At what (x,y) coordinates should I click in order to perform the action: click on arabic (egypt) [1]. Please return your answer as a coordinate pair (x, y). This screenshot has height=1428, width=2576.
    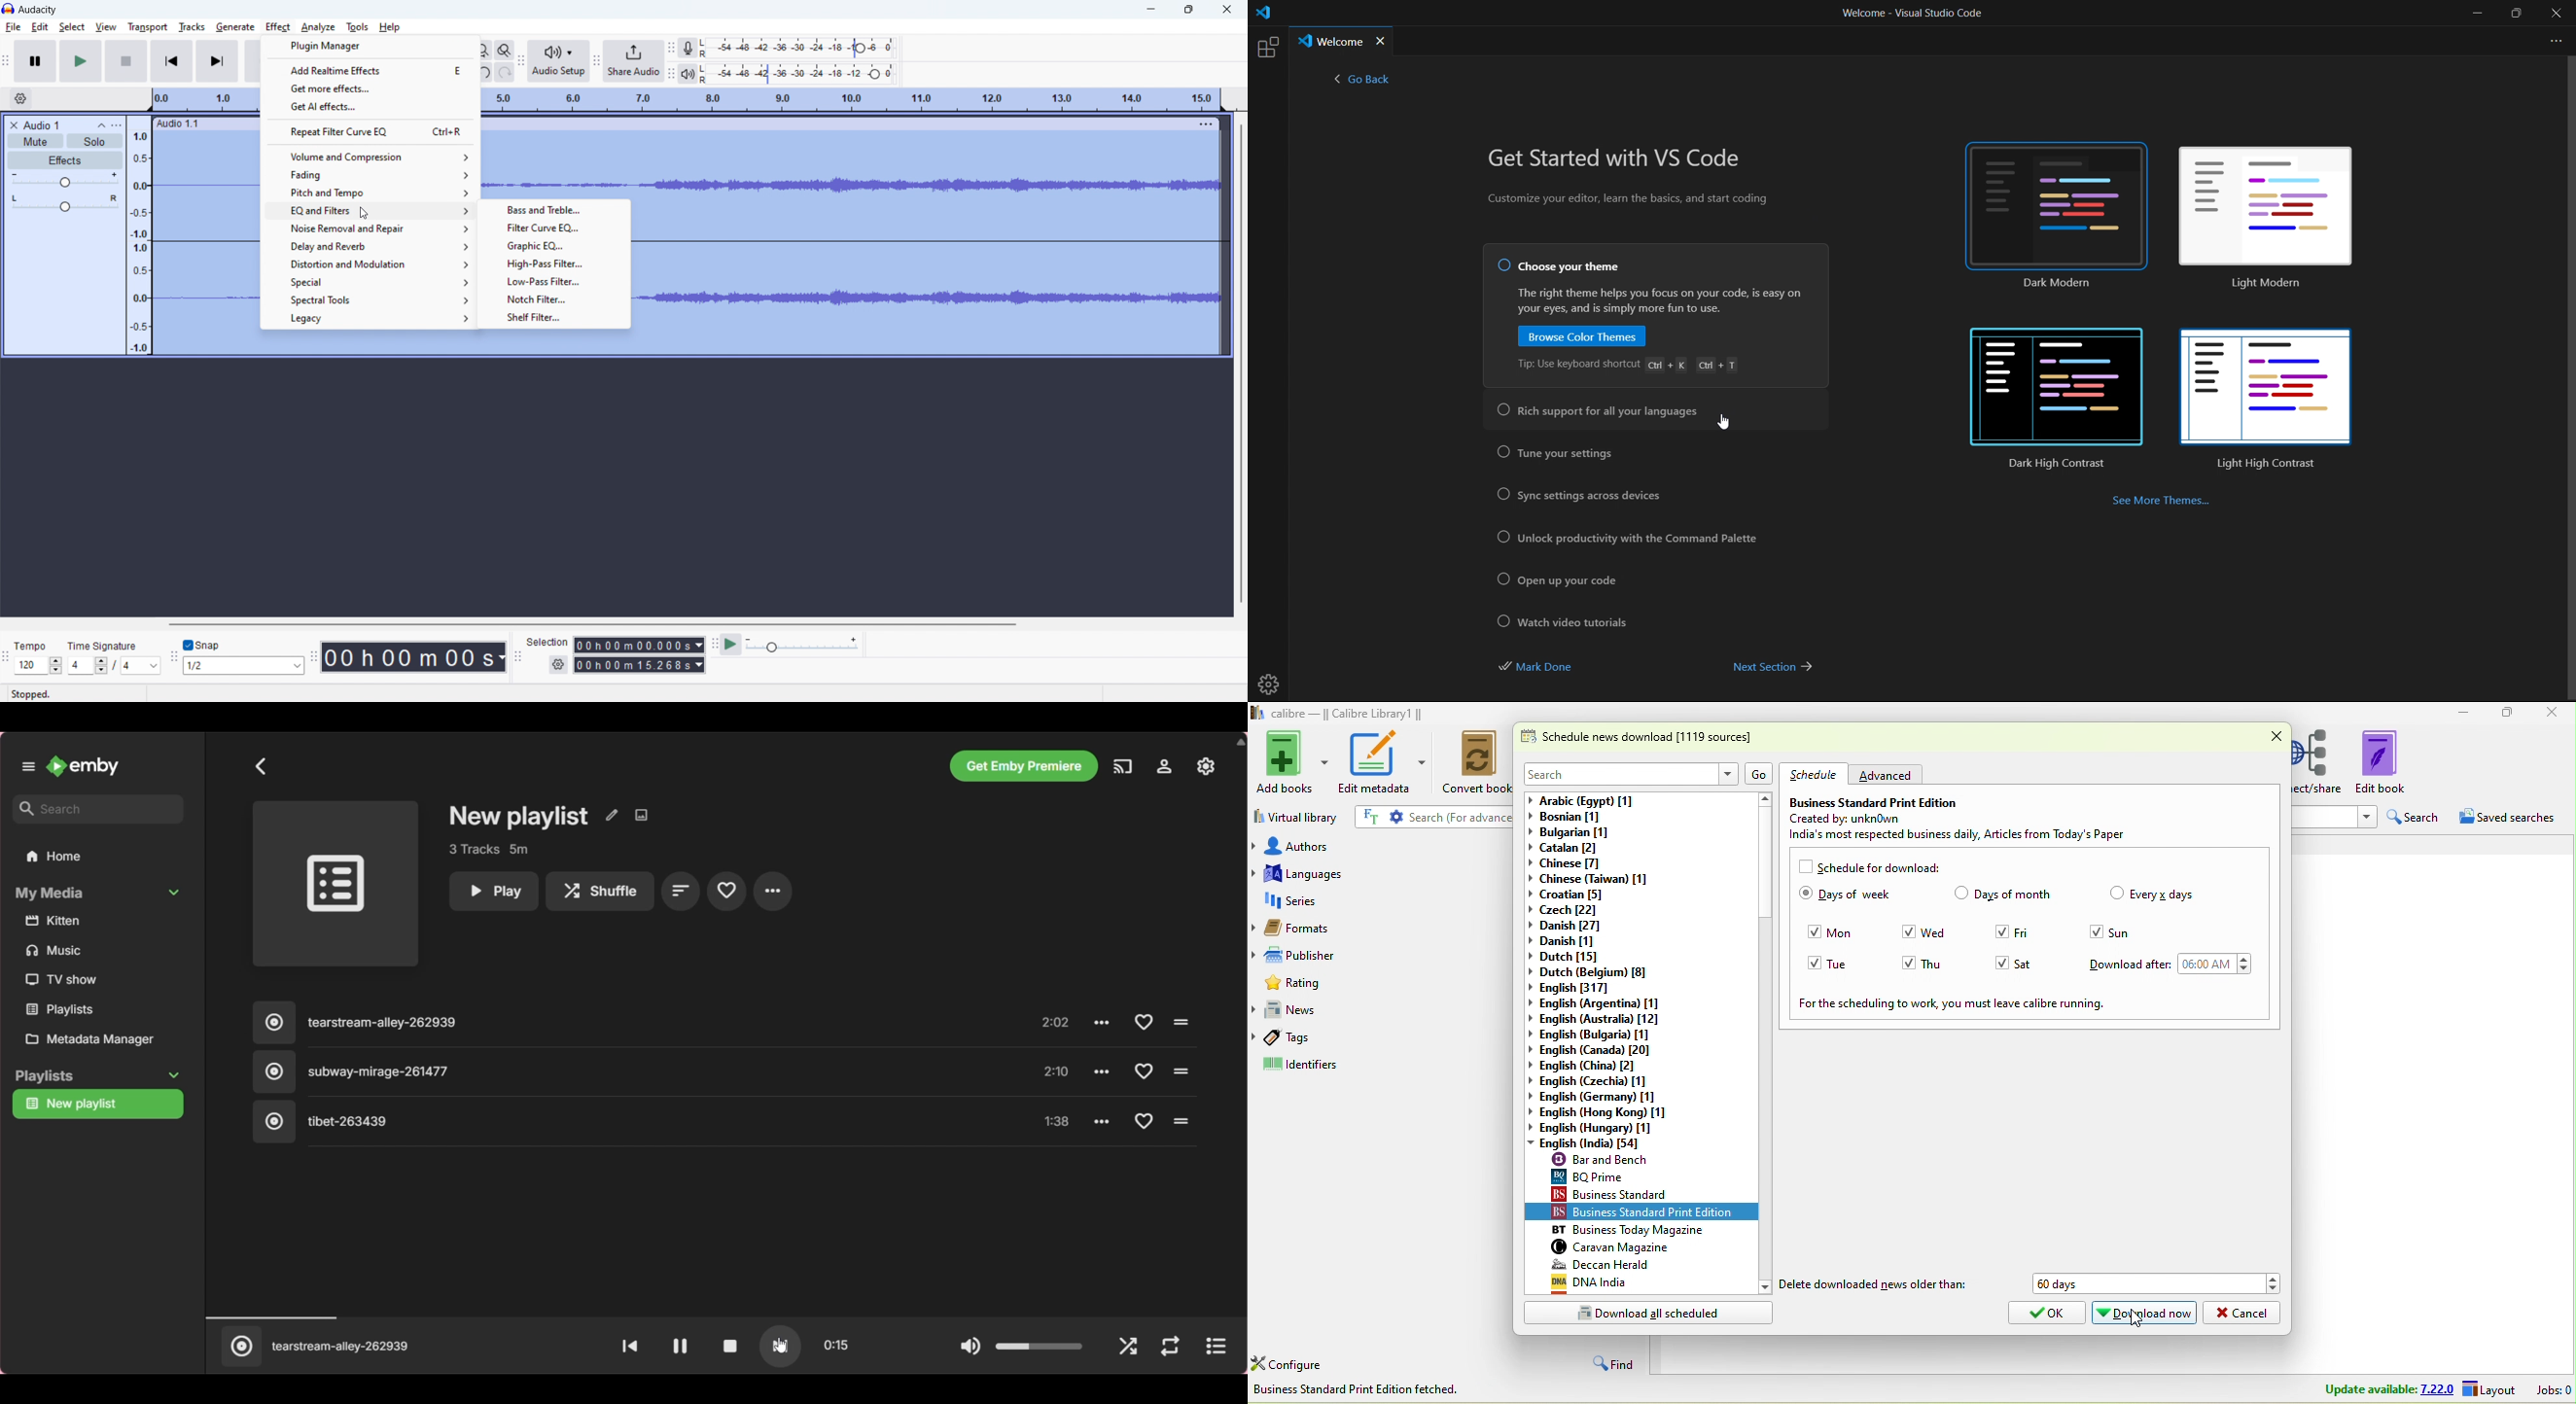
    Looking at the image, I should click on (1639, 800).